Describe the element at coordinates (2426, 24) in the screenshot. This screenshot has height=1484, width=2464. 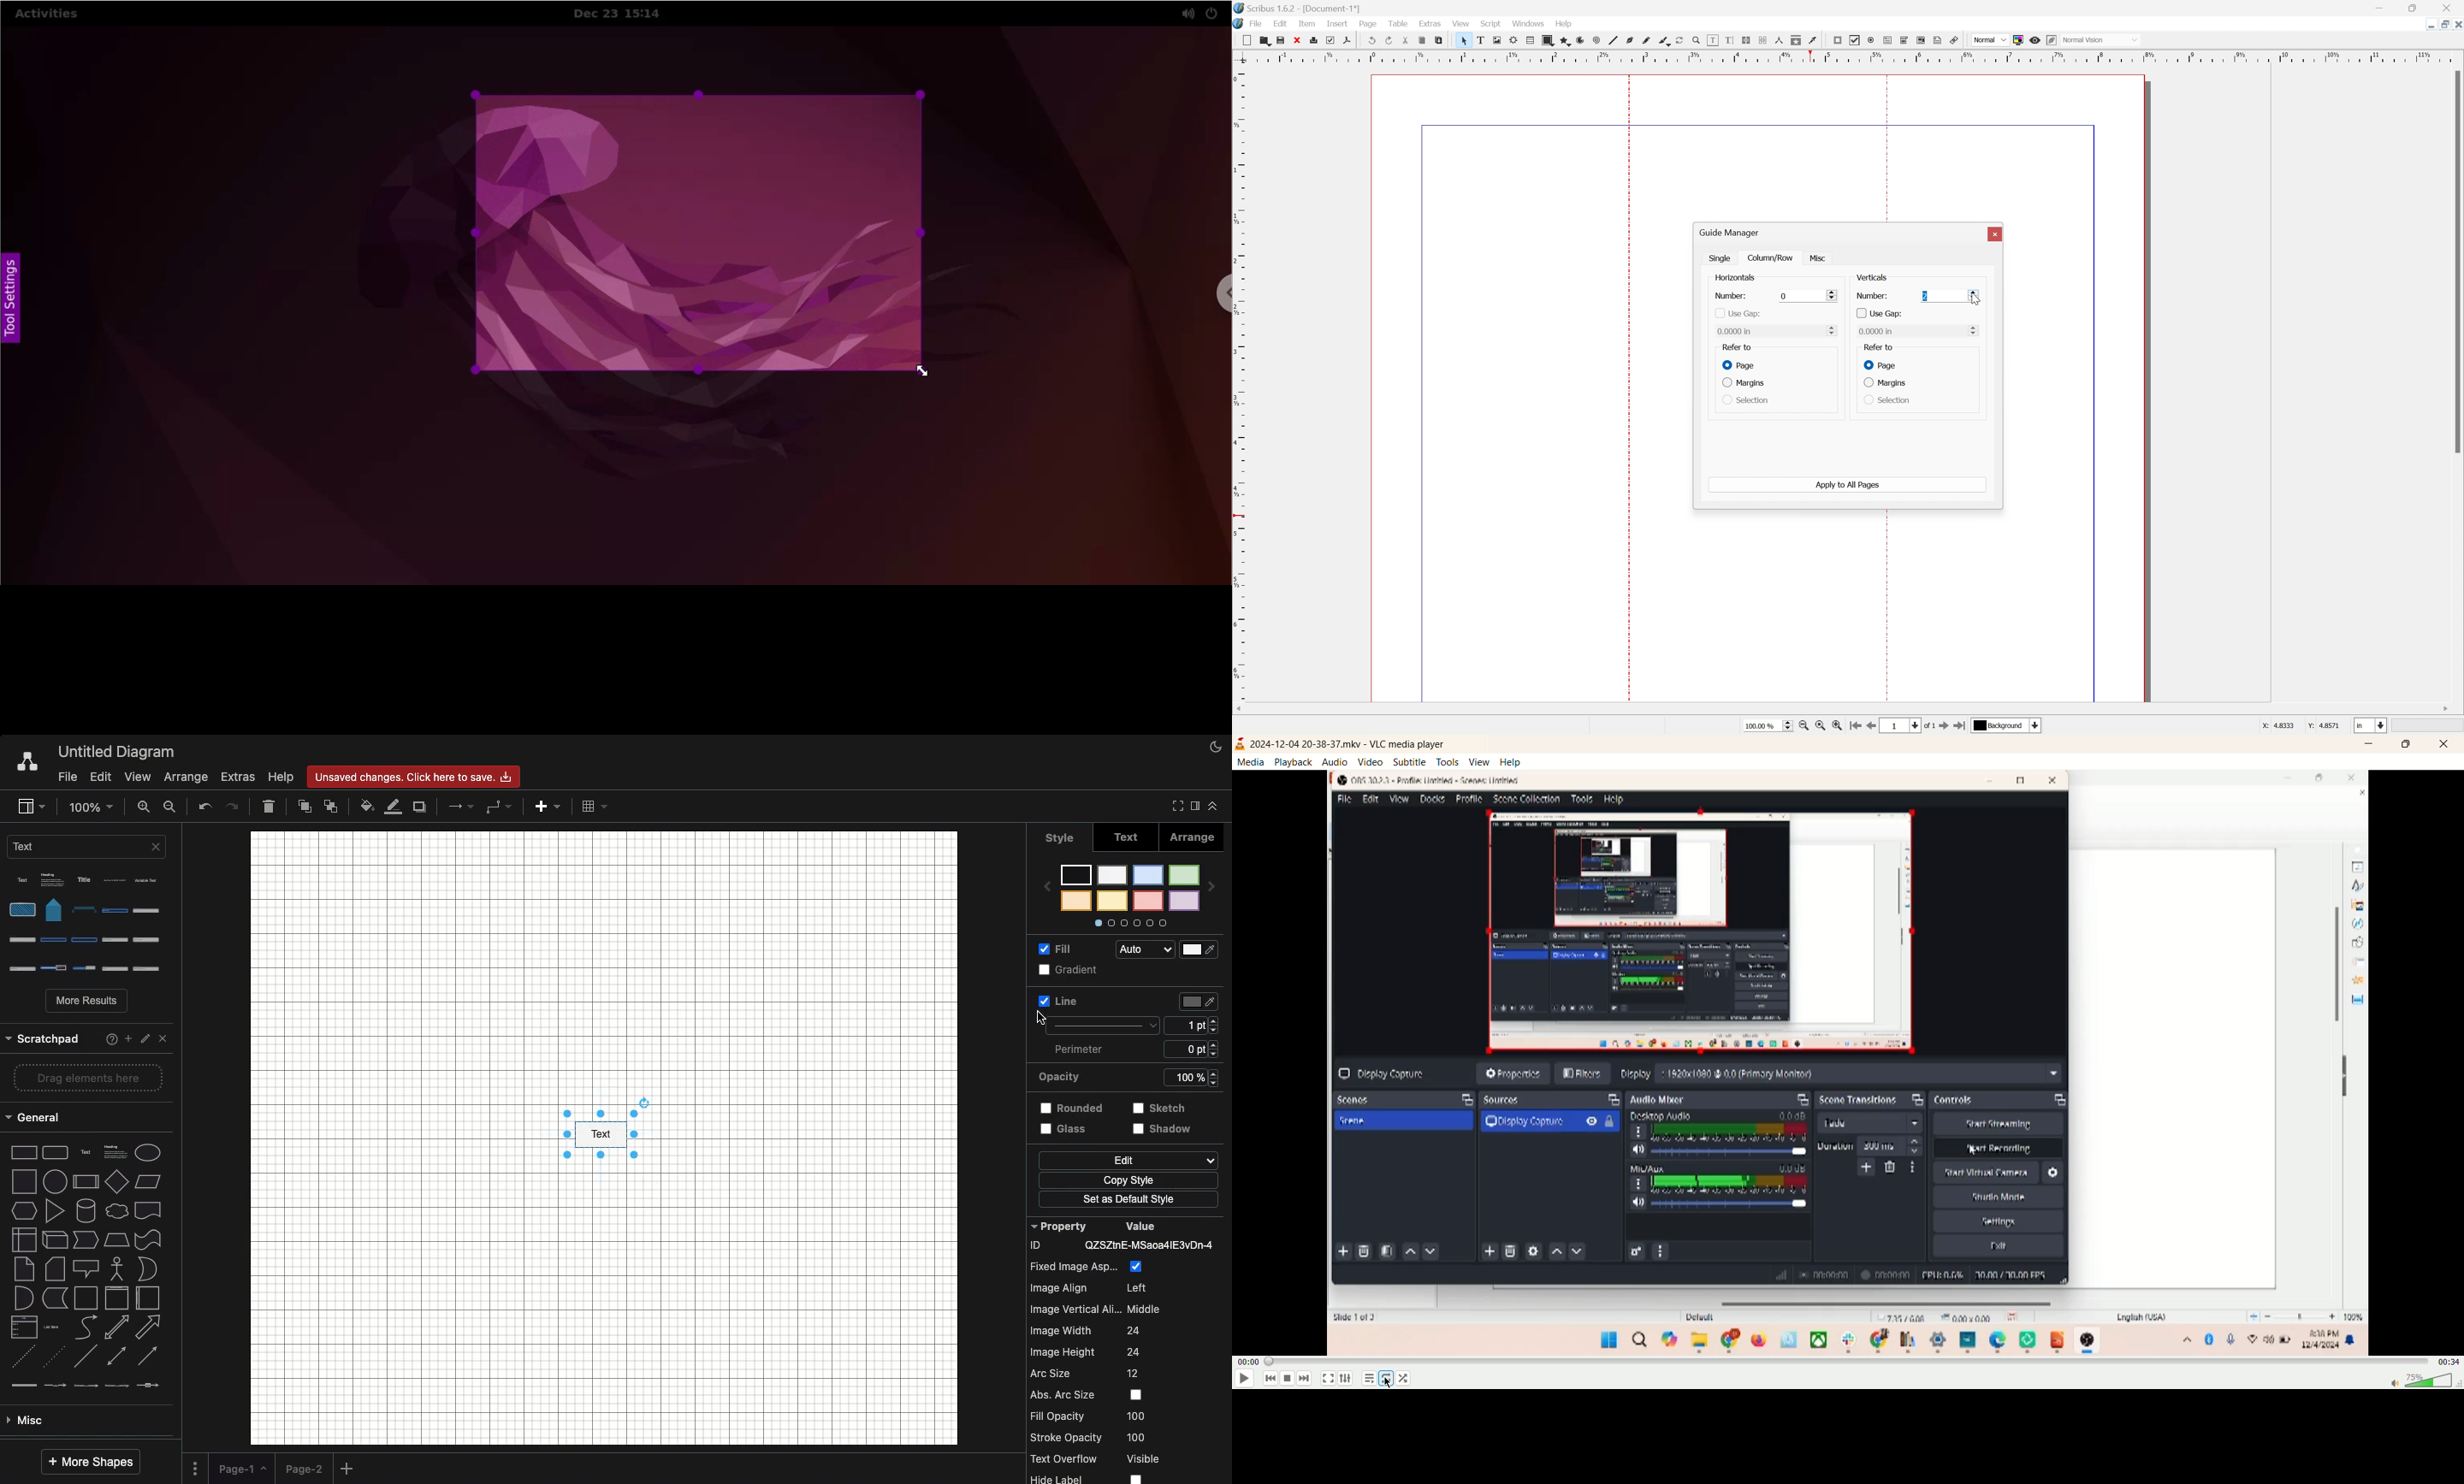
I see `minimize` at that location.